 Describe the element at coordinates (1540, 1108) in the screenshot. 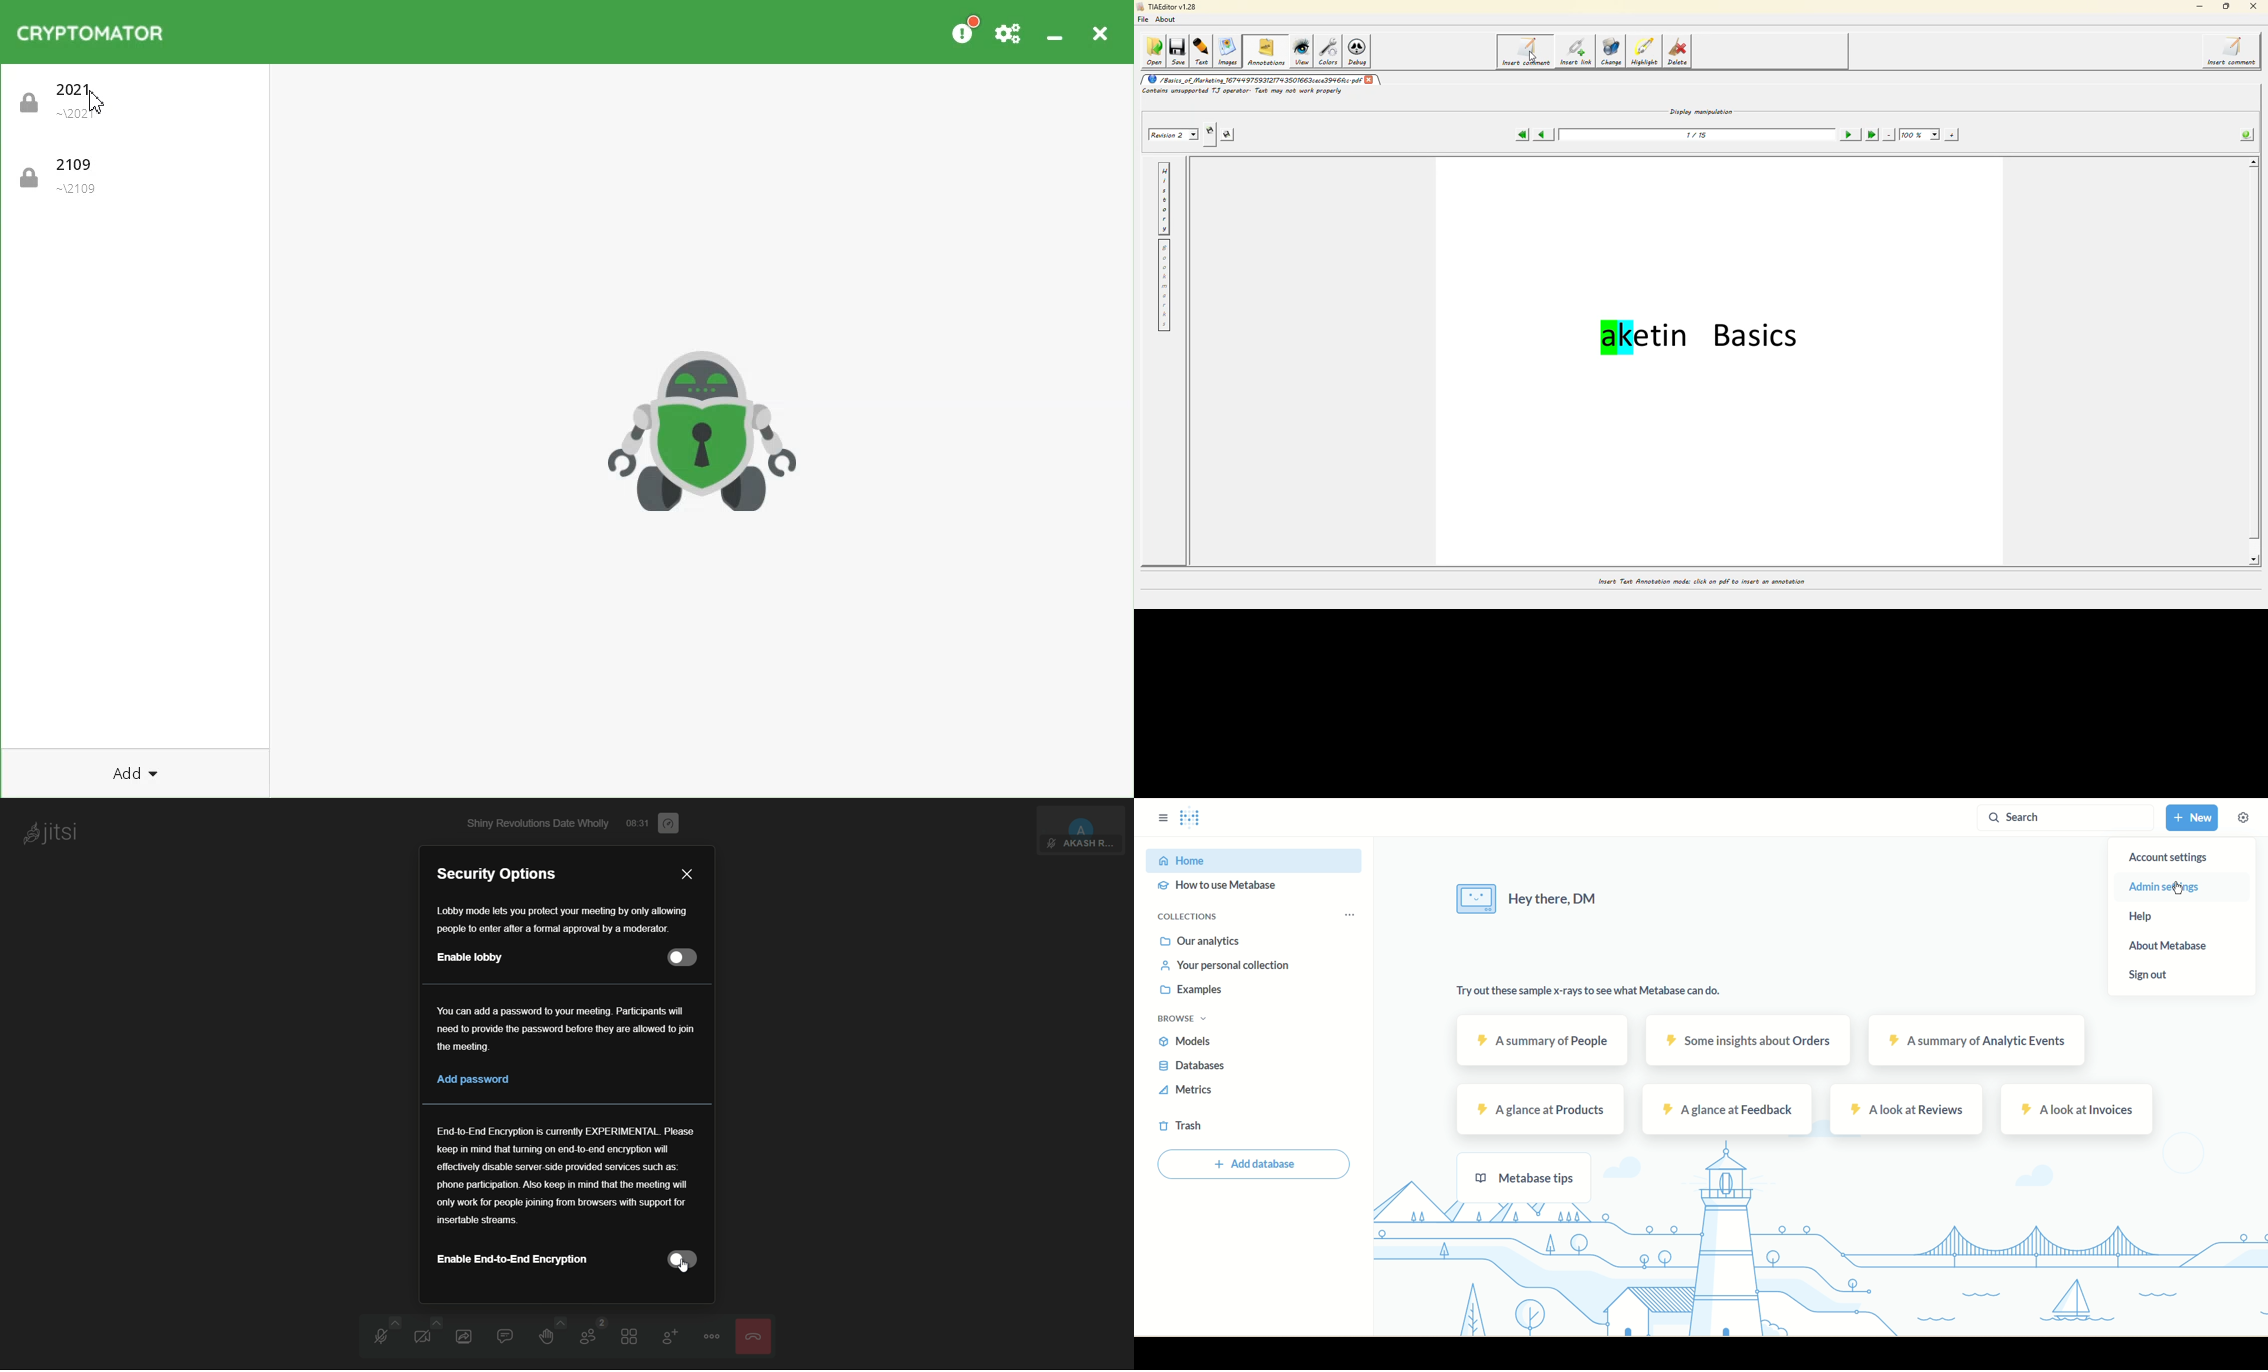

I see `A glance at products` at that location.